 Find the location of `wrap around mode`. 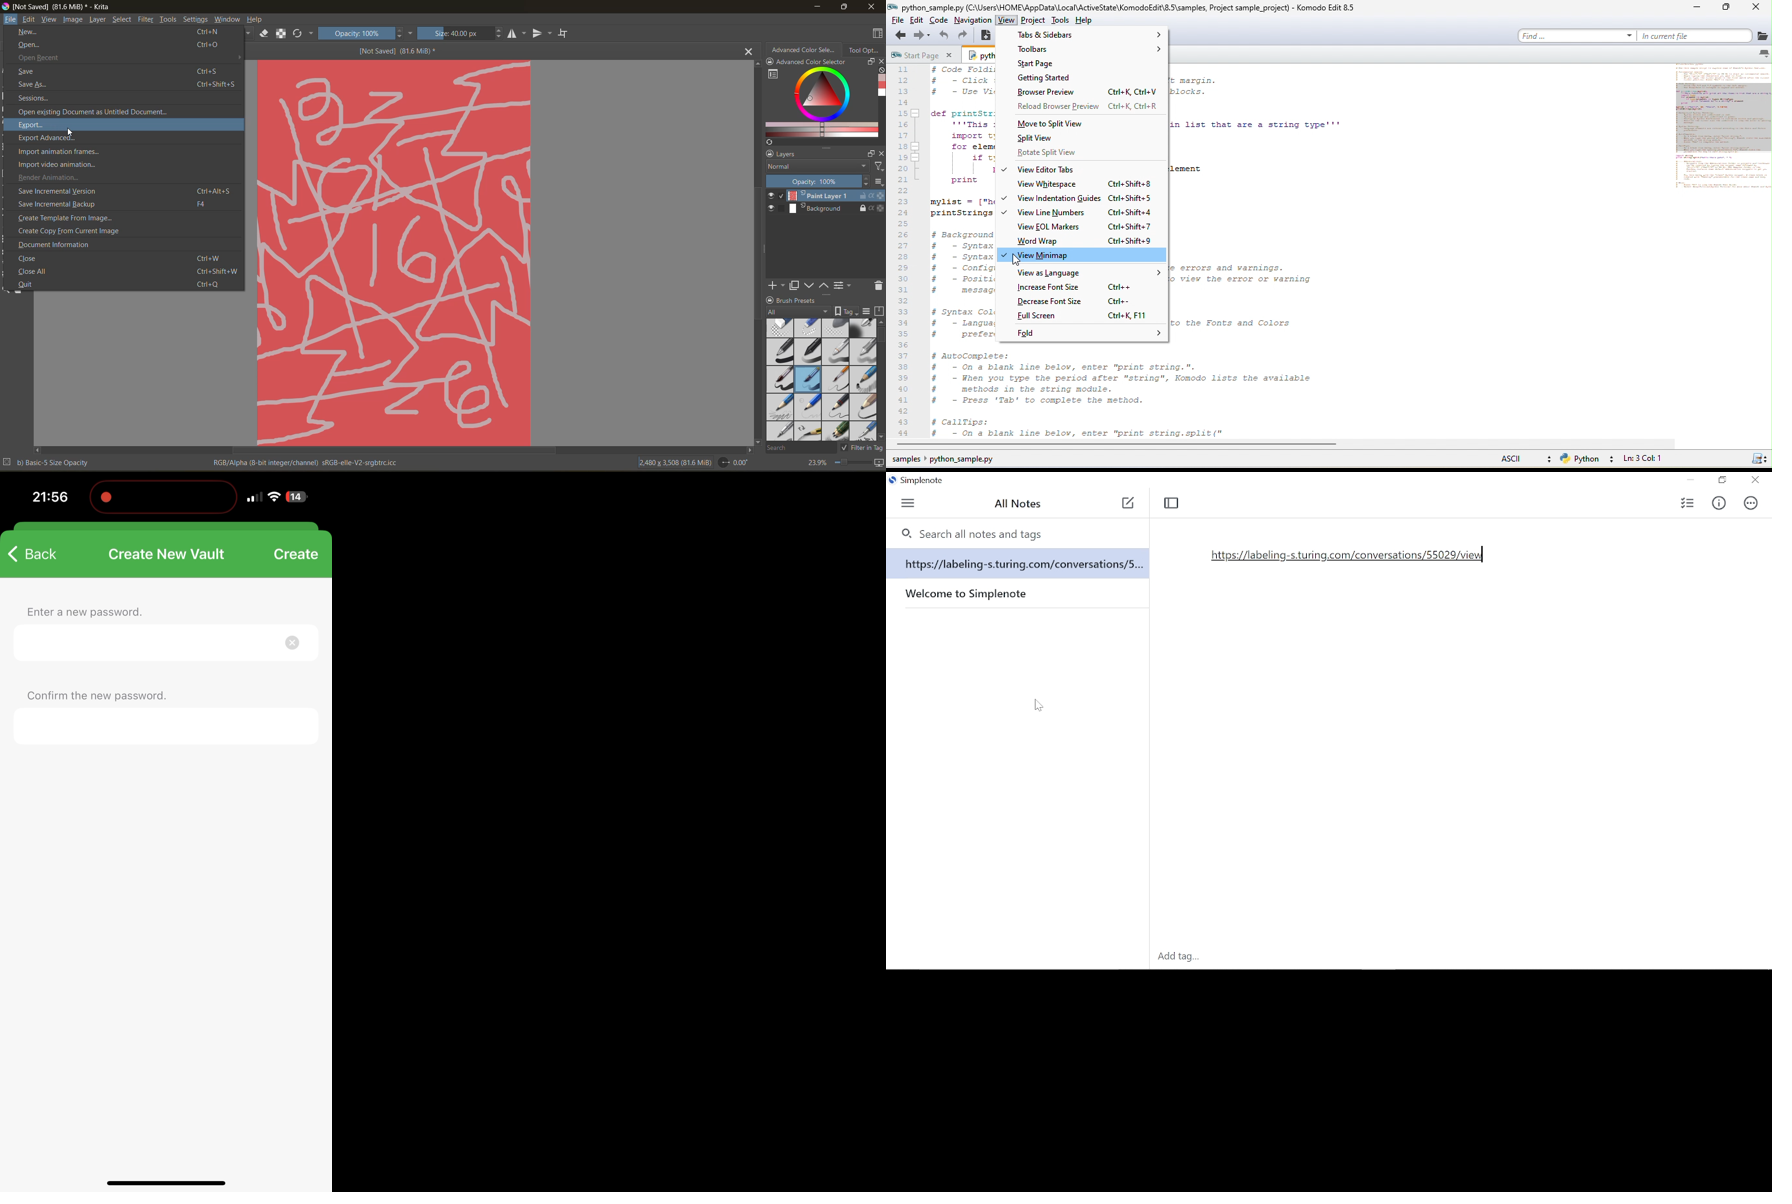

wrap around mode is located at coordinates (565, 33).